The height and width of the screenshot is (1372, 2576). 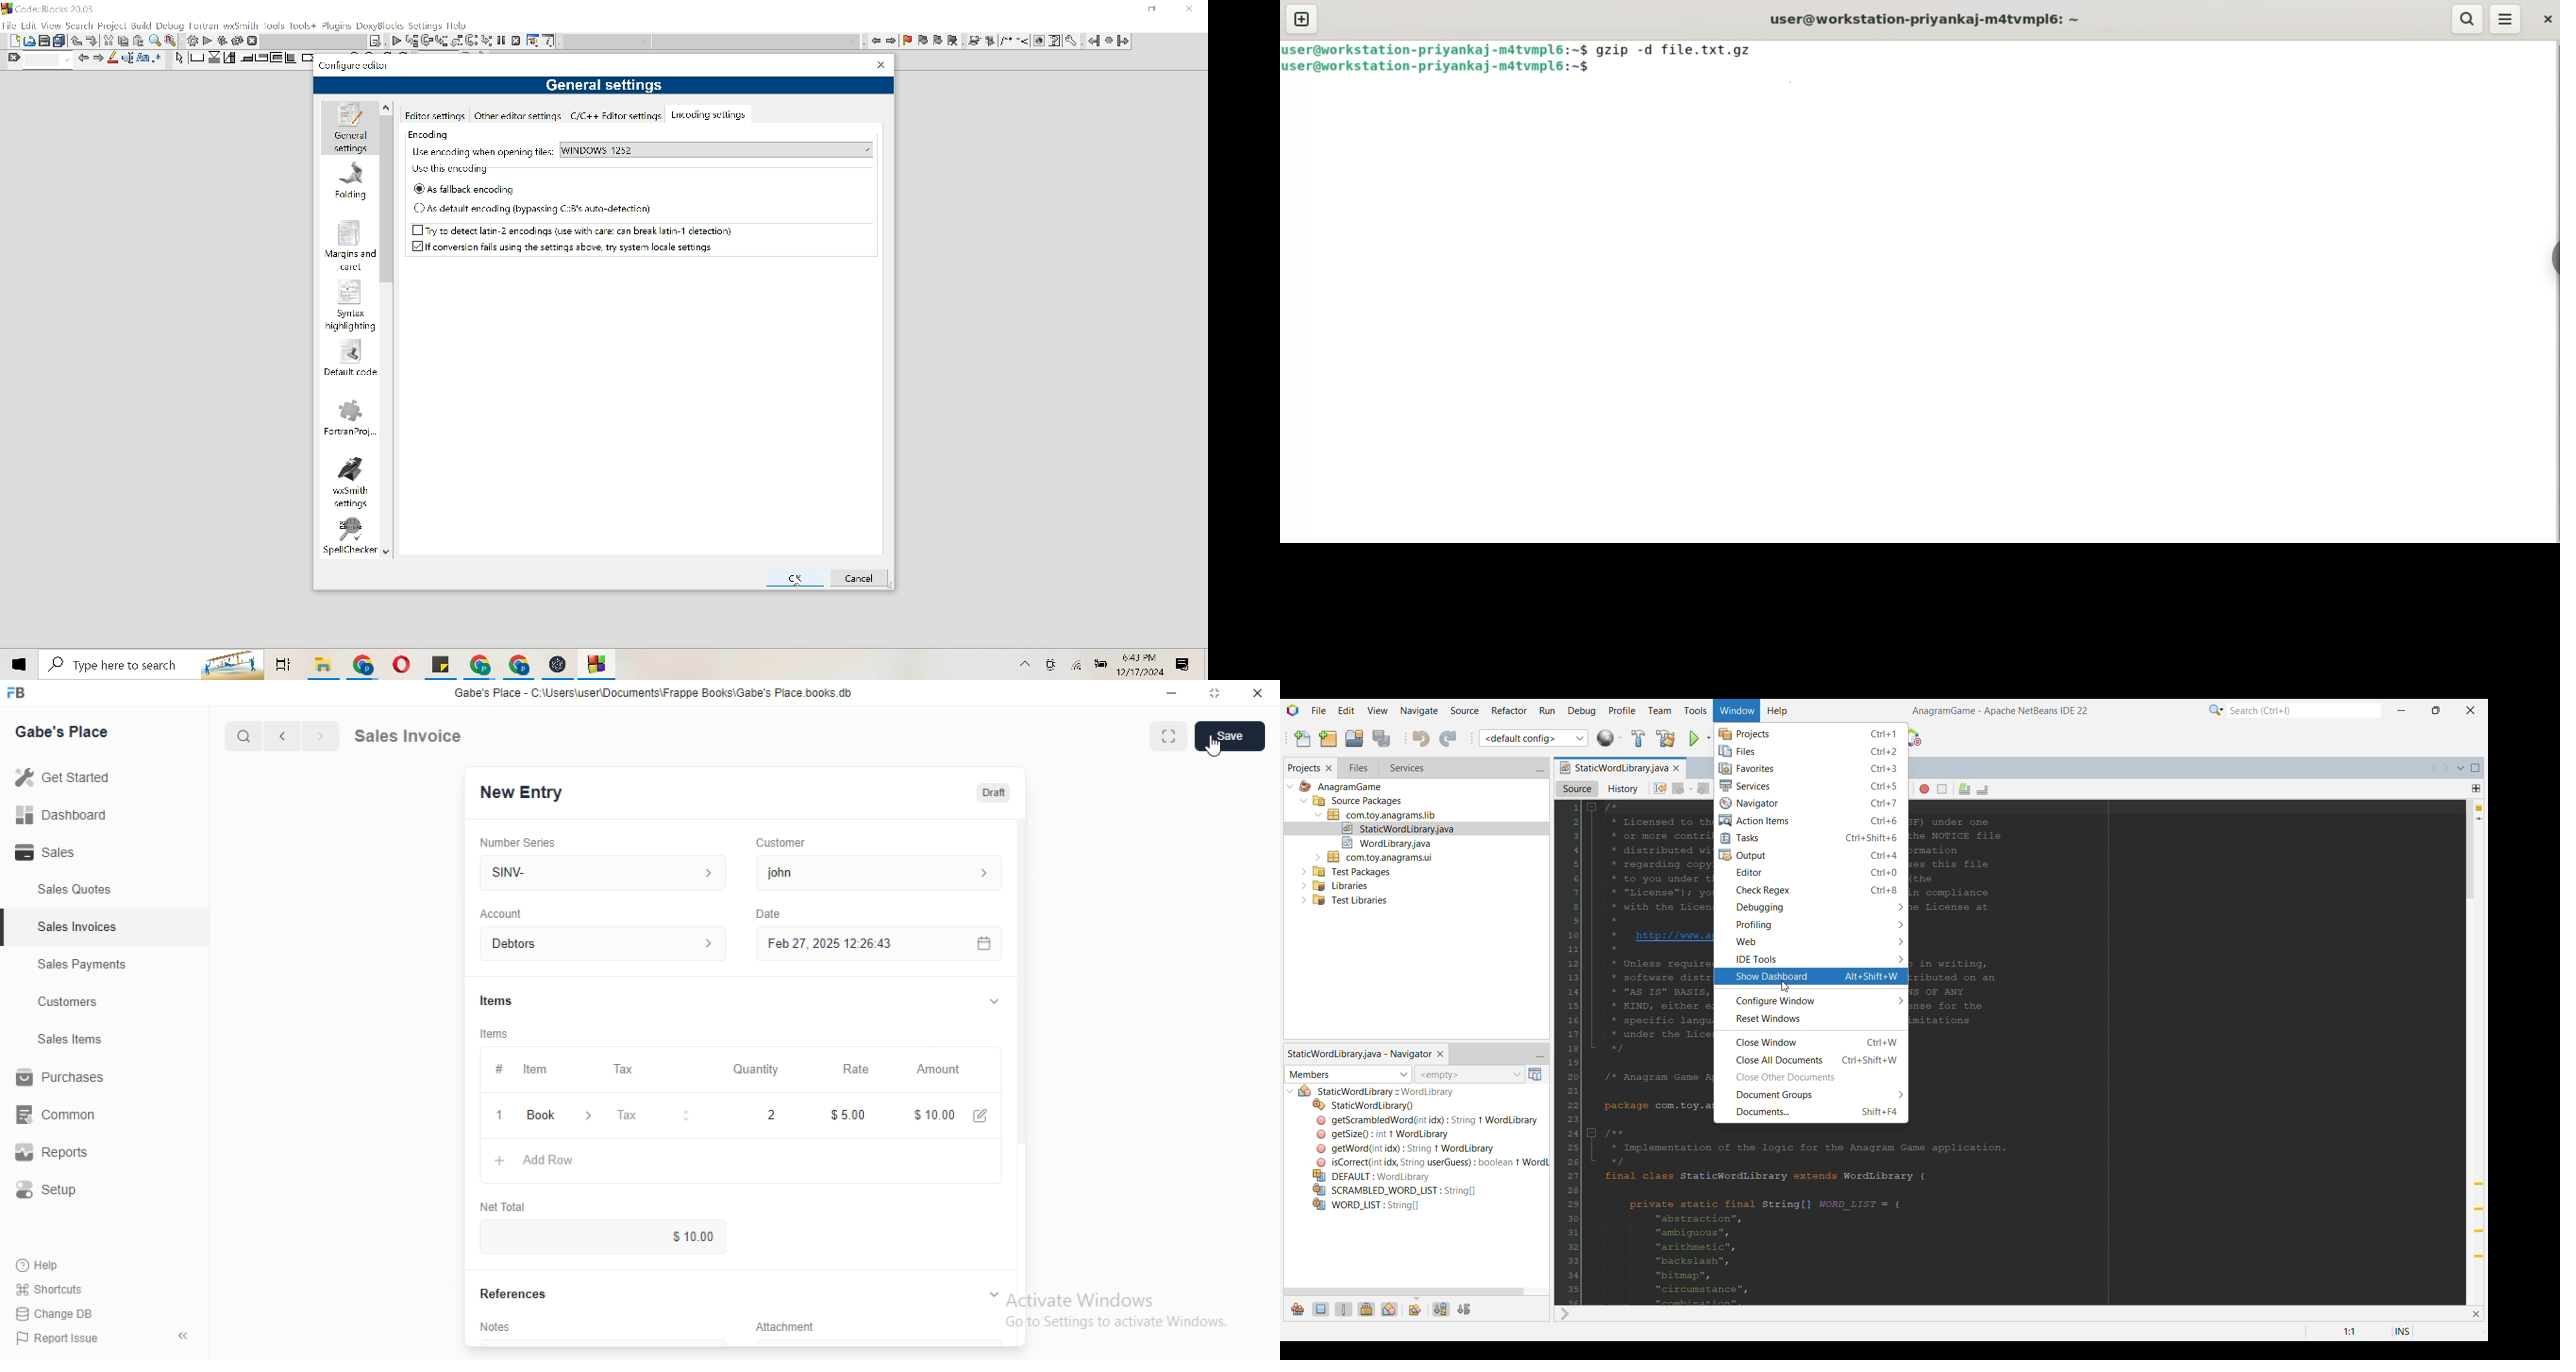 What do you see at coordinates (1168, 736) in the screenshot?
I see `Expand` at bounding box center [1168, 736].